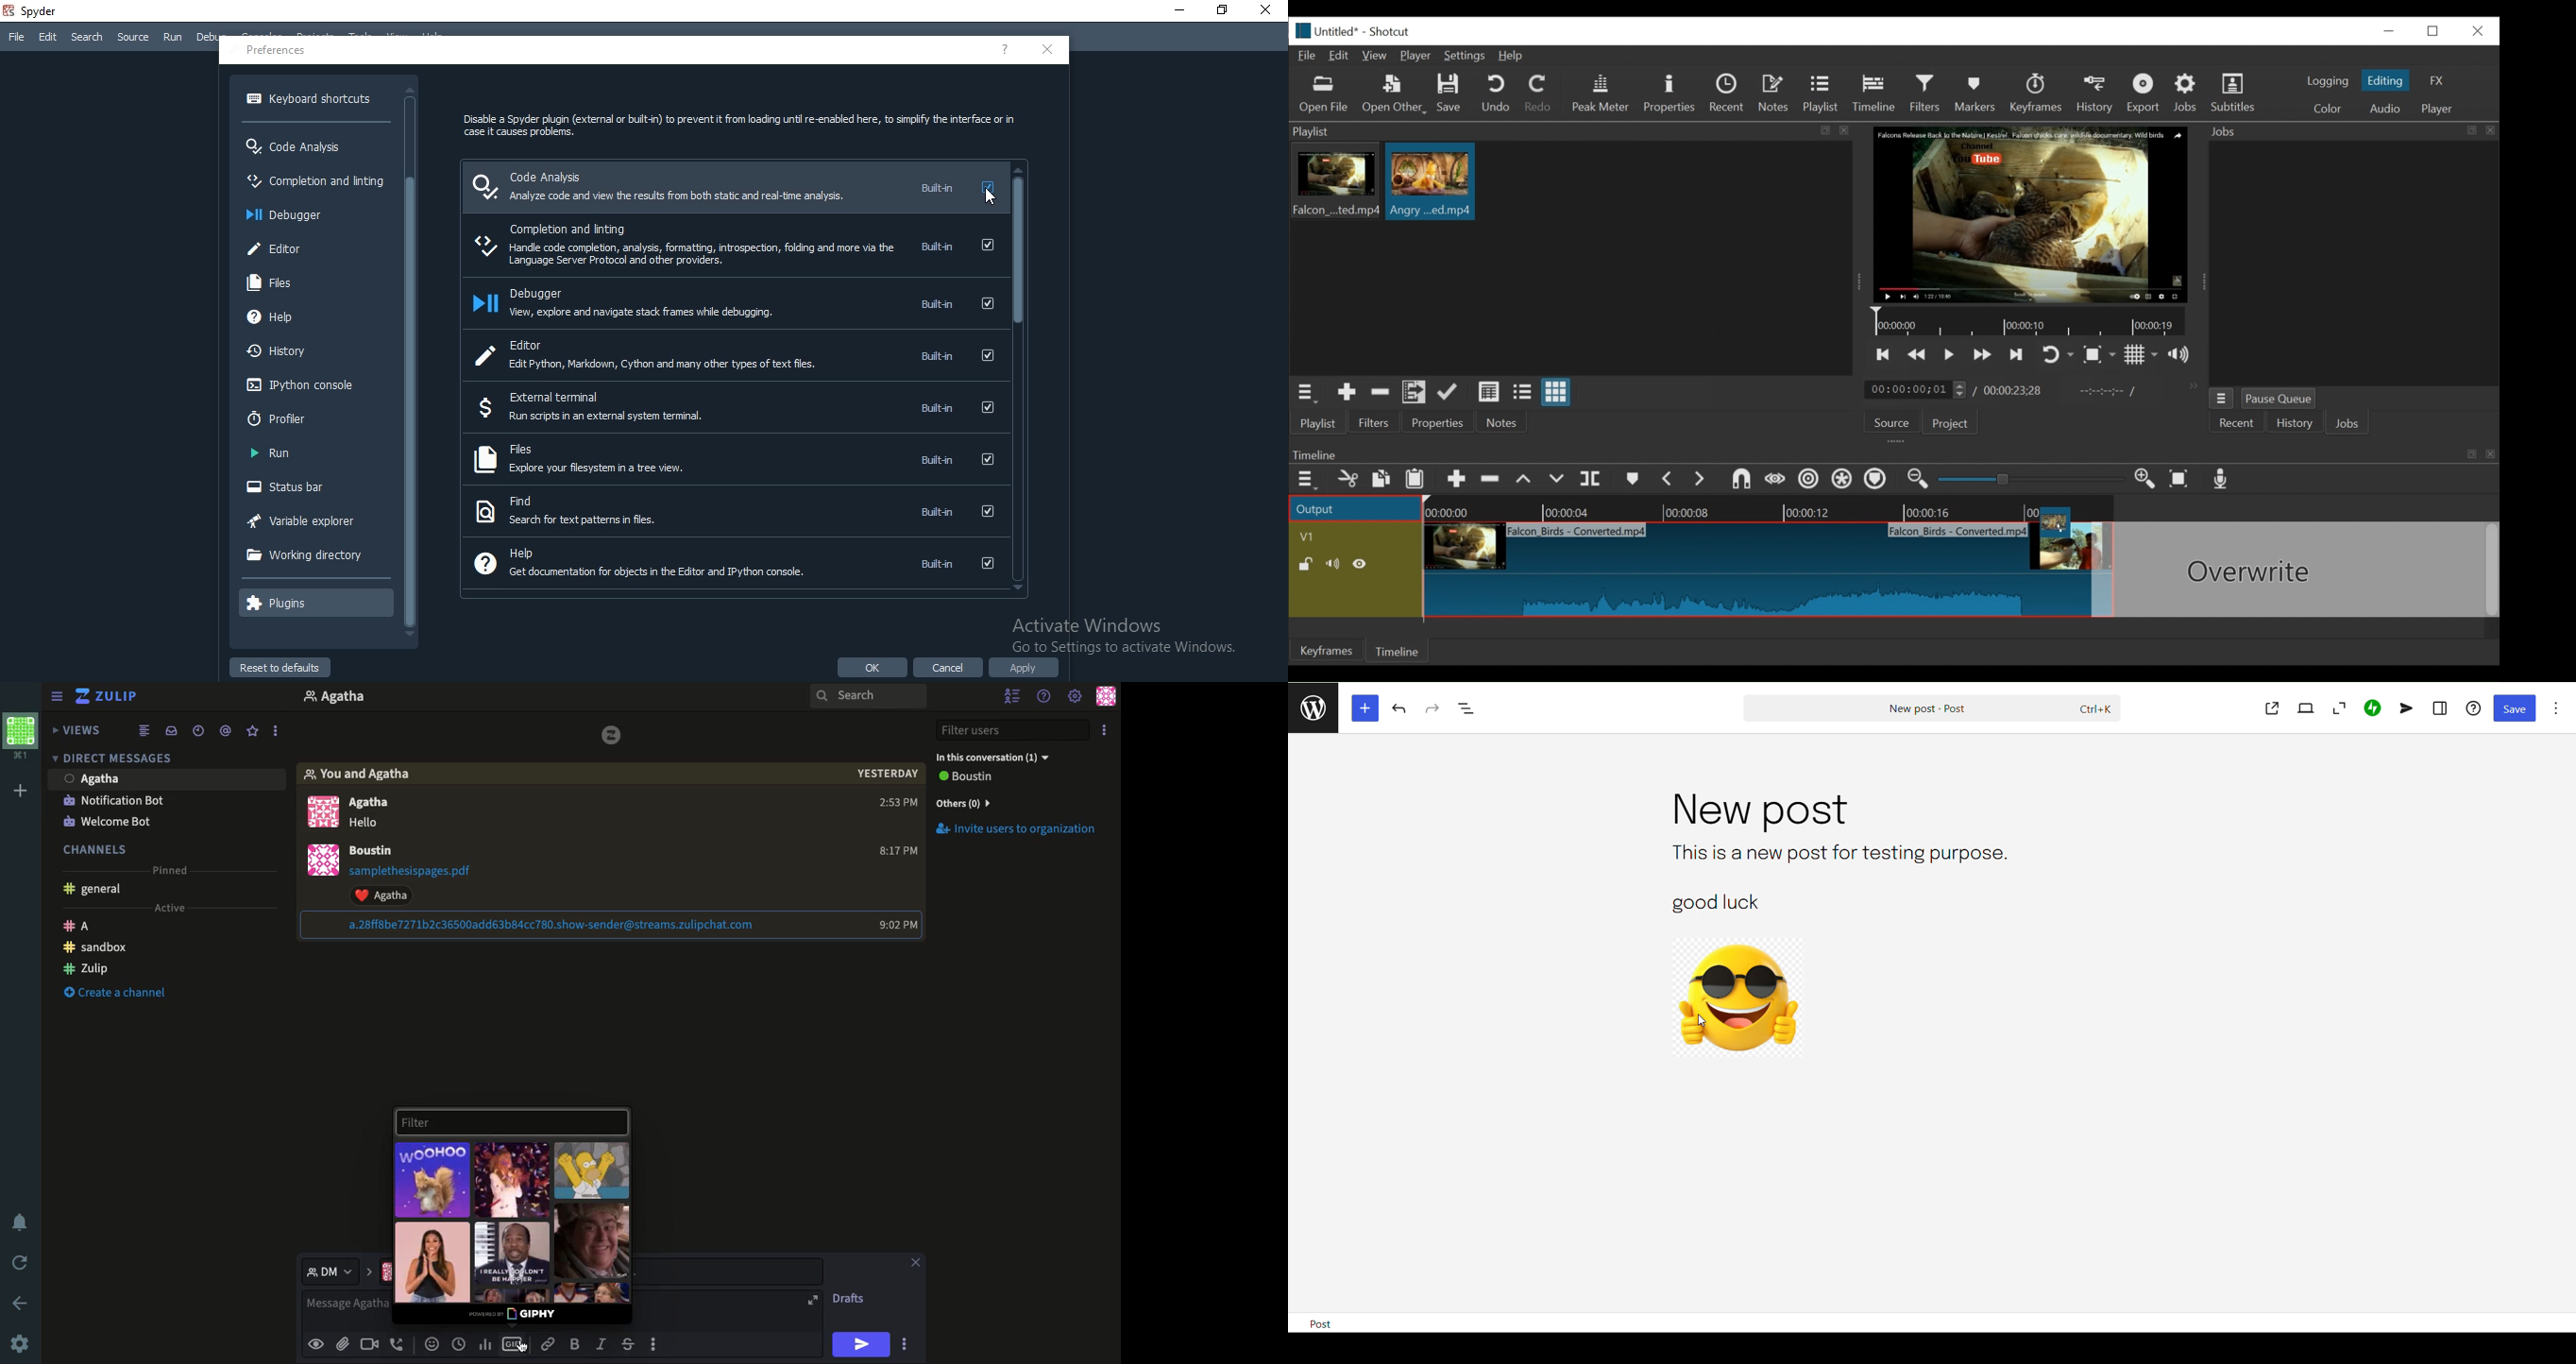 The width and height of the screenshot is (2576, 1372). What do you see at coordinates (1364, 708) in the screenshot?
I see `block inserter` at bounding box center [1364, 708].